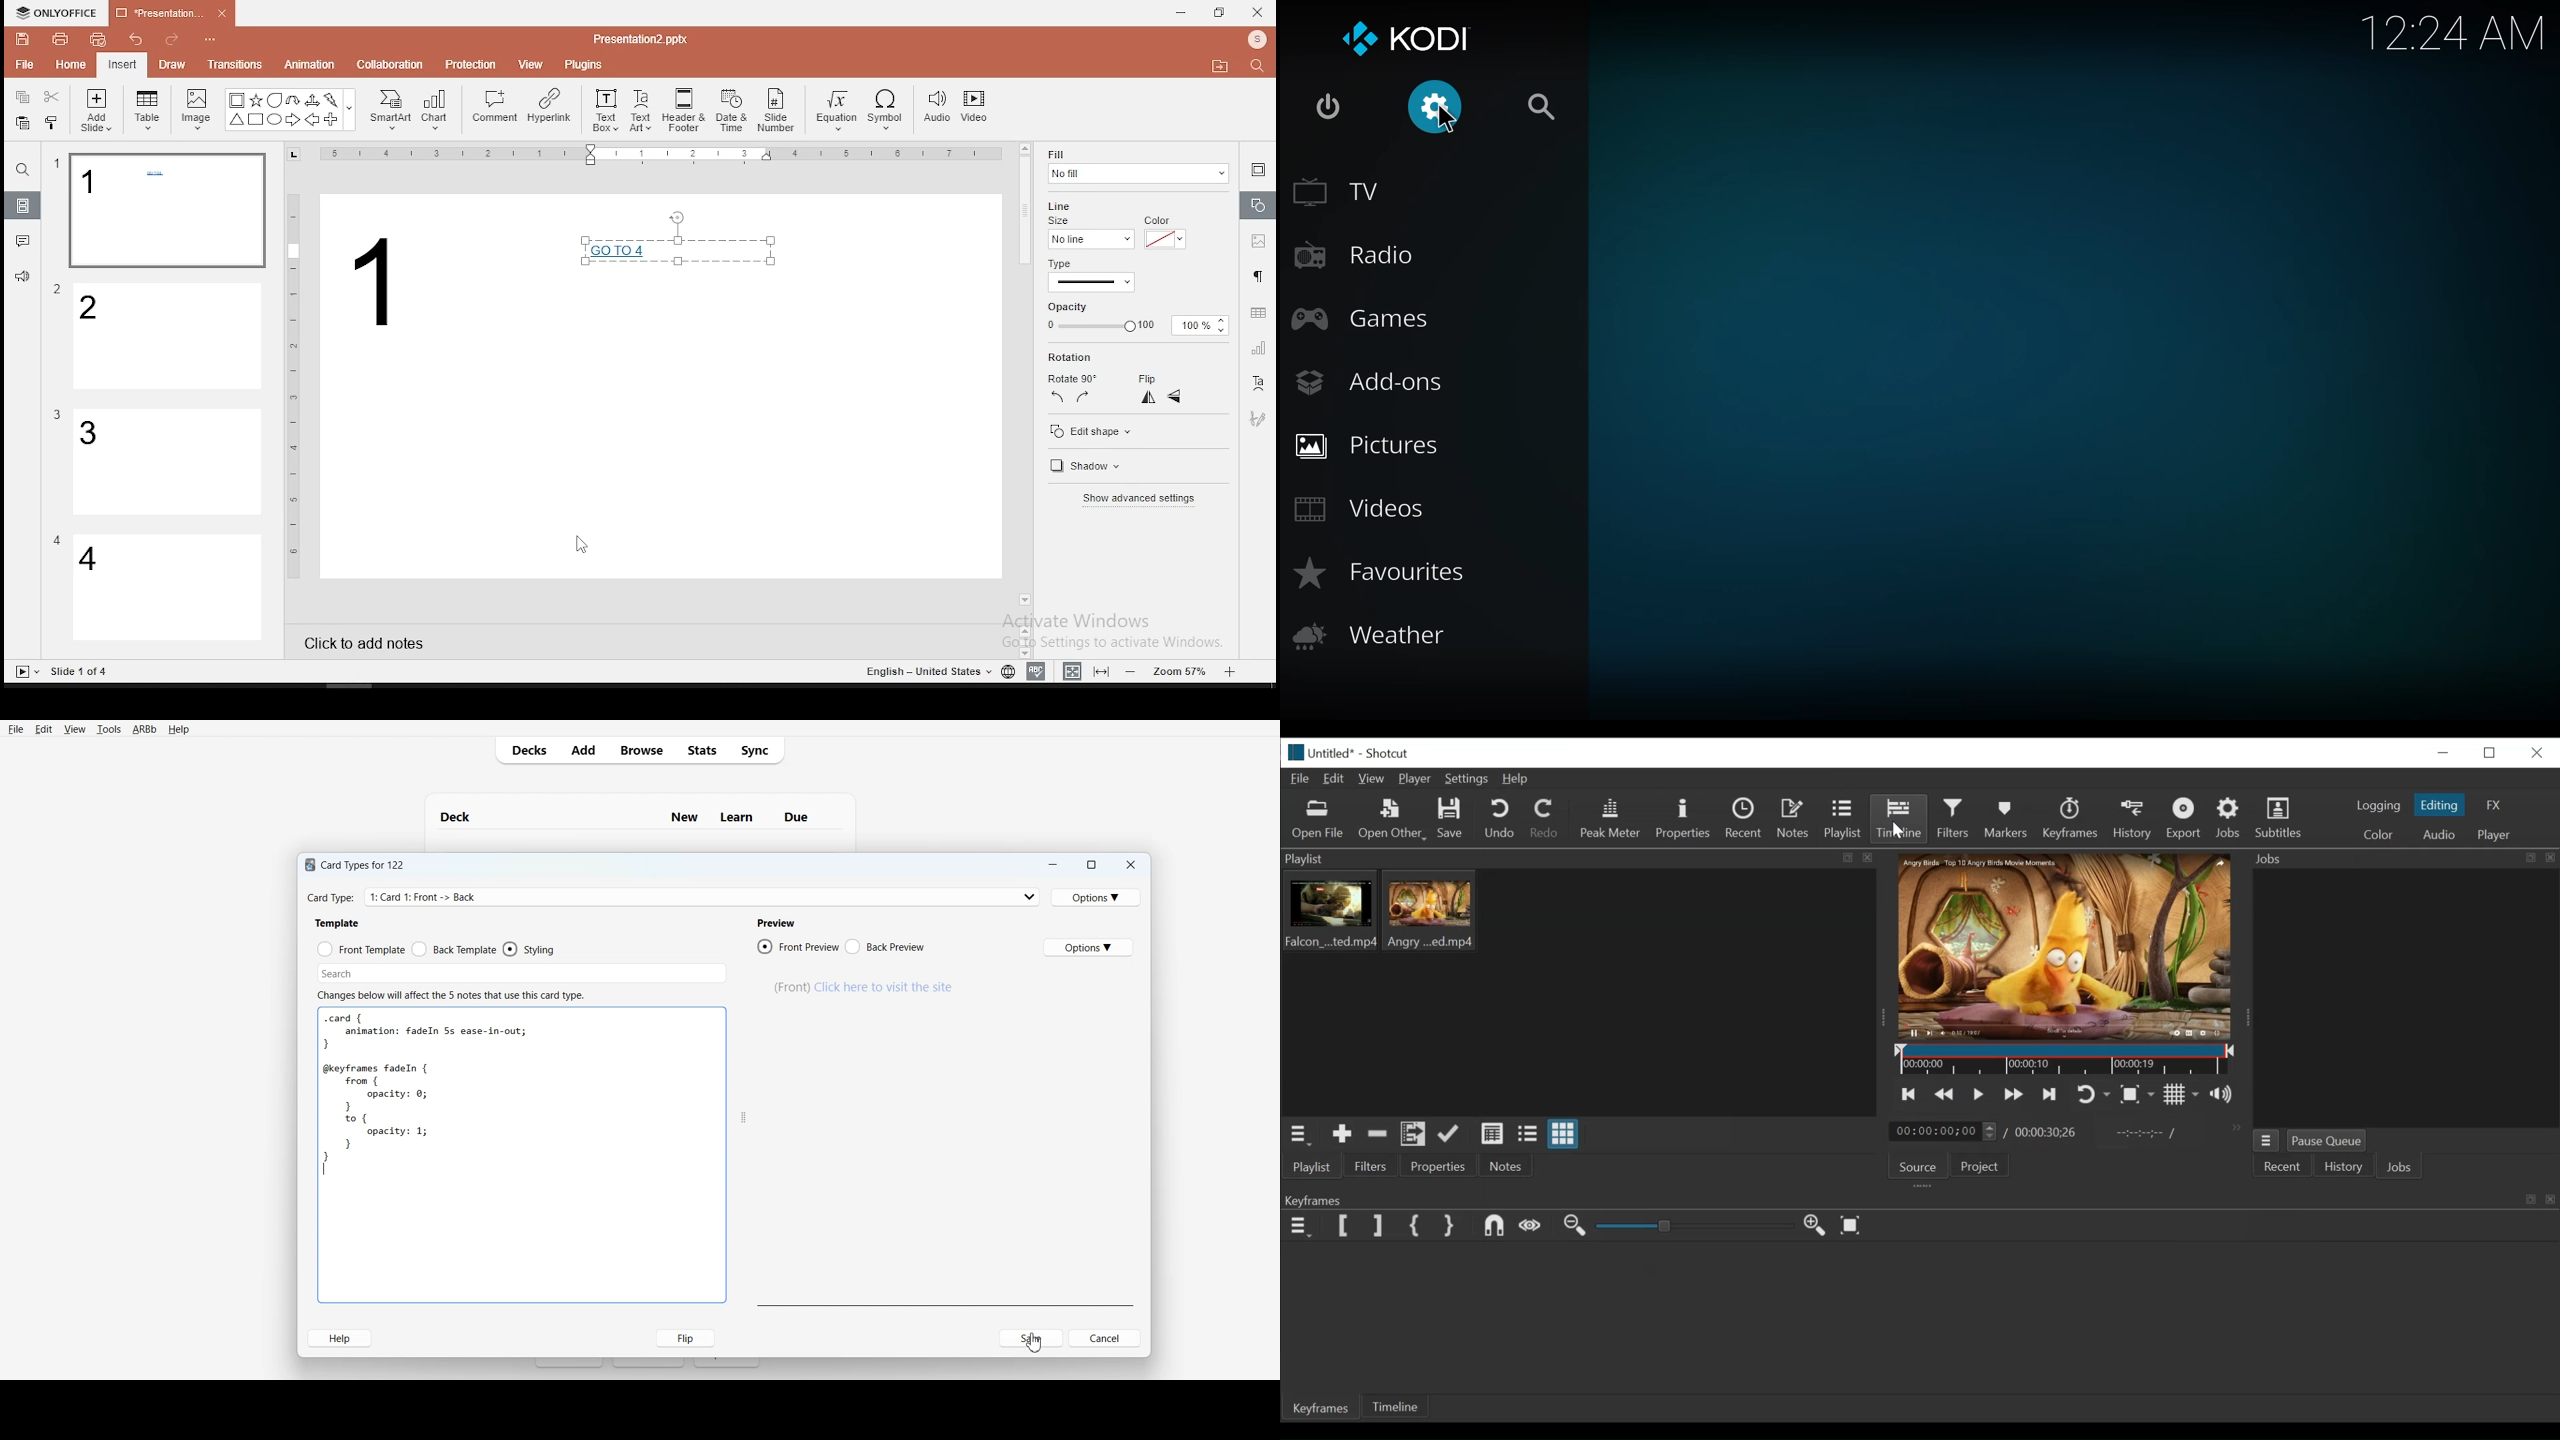 This screenshot has height=1456, width=2576. What do you see at coordinates (165, 462) in the screenshot?
I see `slide 3` at bounding box center [165, 462].